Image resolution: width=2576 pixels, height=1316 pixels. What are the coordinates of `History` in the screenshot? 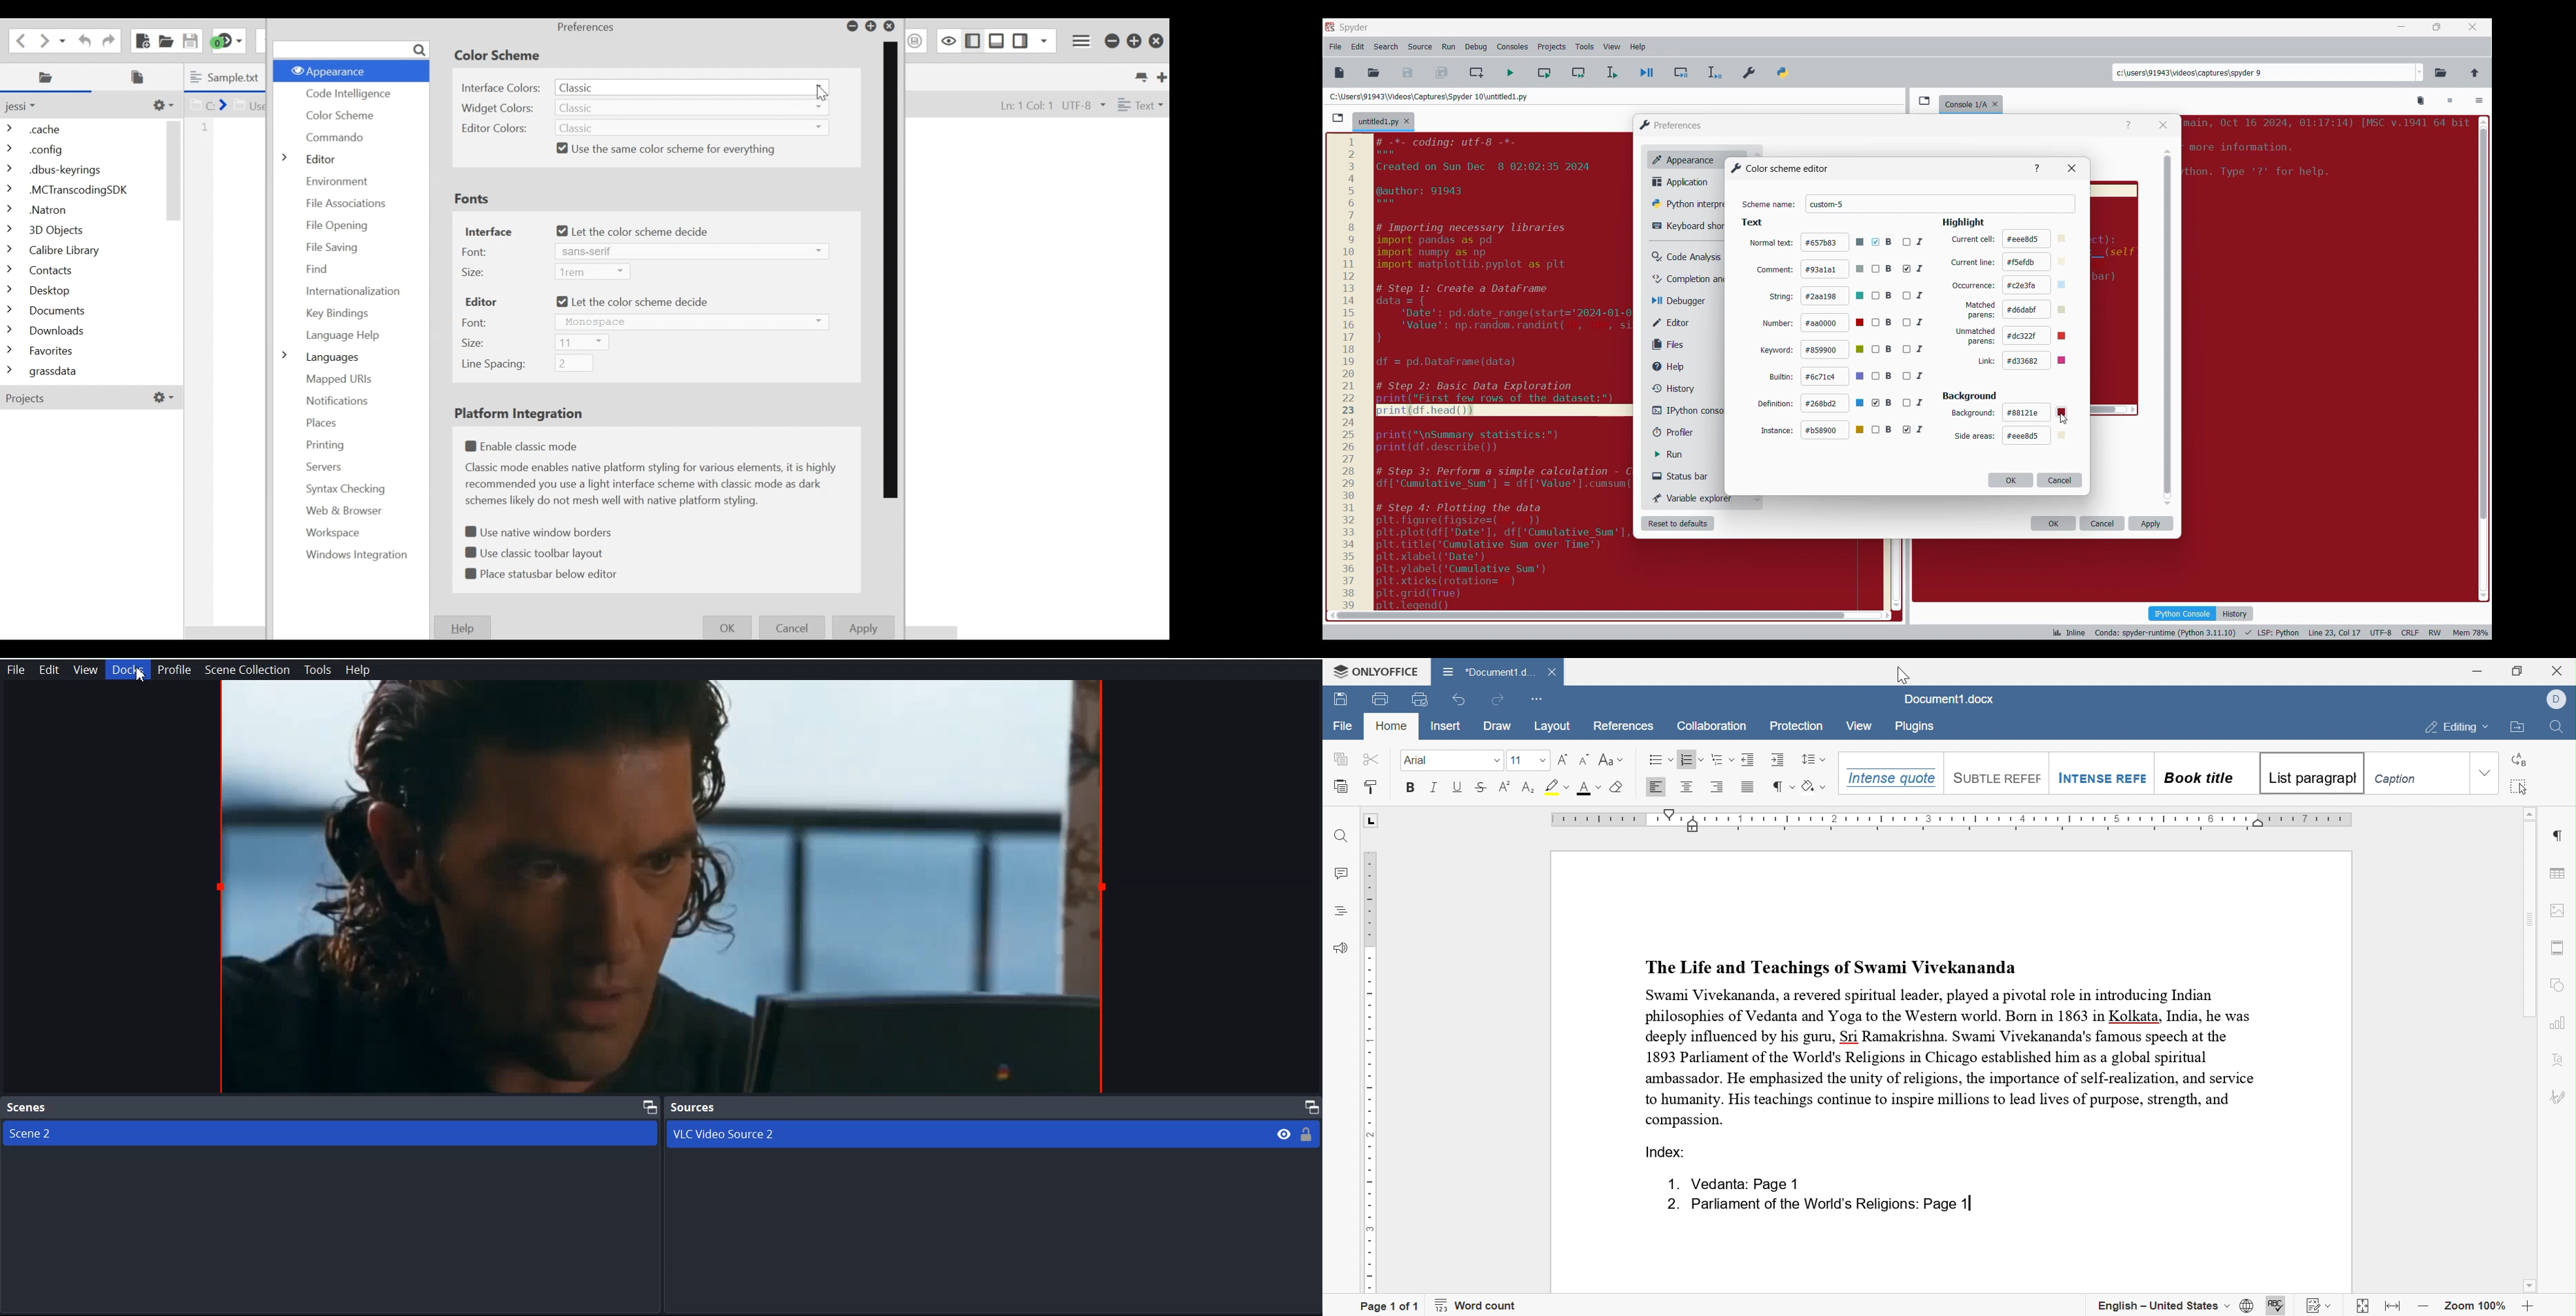 It's located at (2235, 614).